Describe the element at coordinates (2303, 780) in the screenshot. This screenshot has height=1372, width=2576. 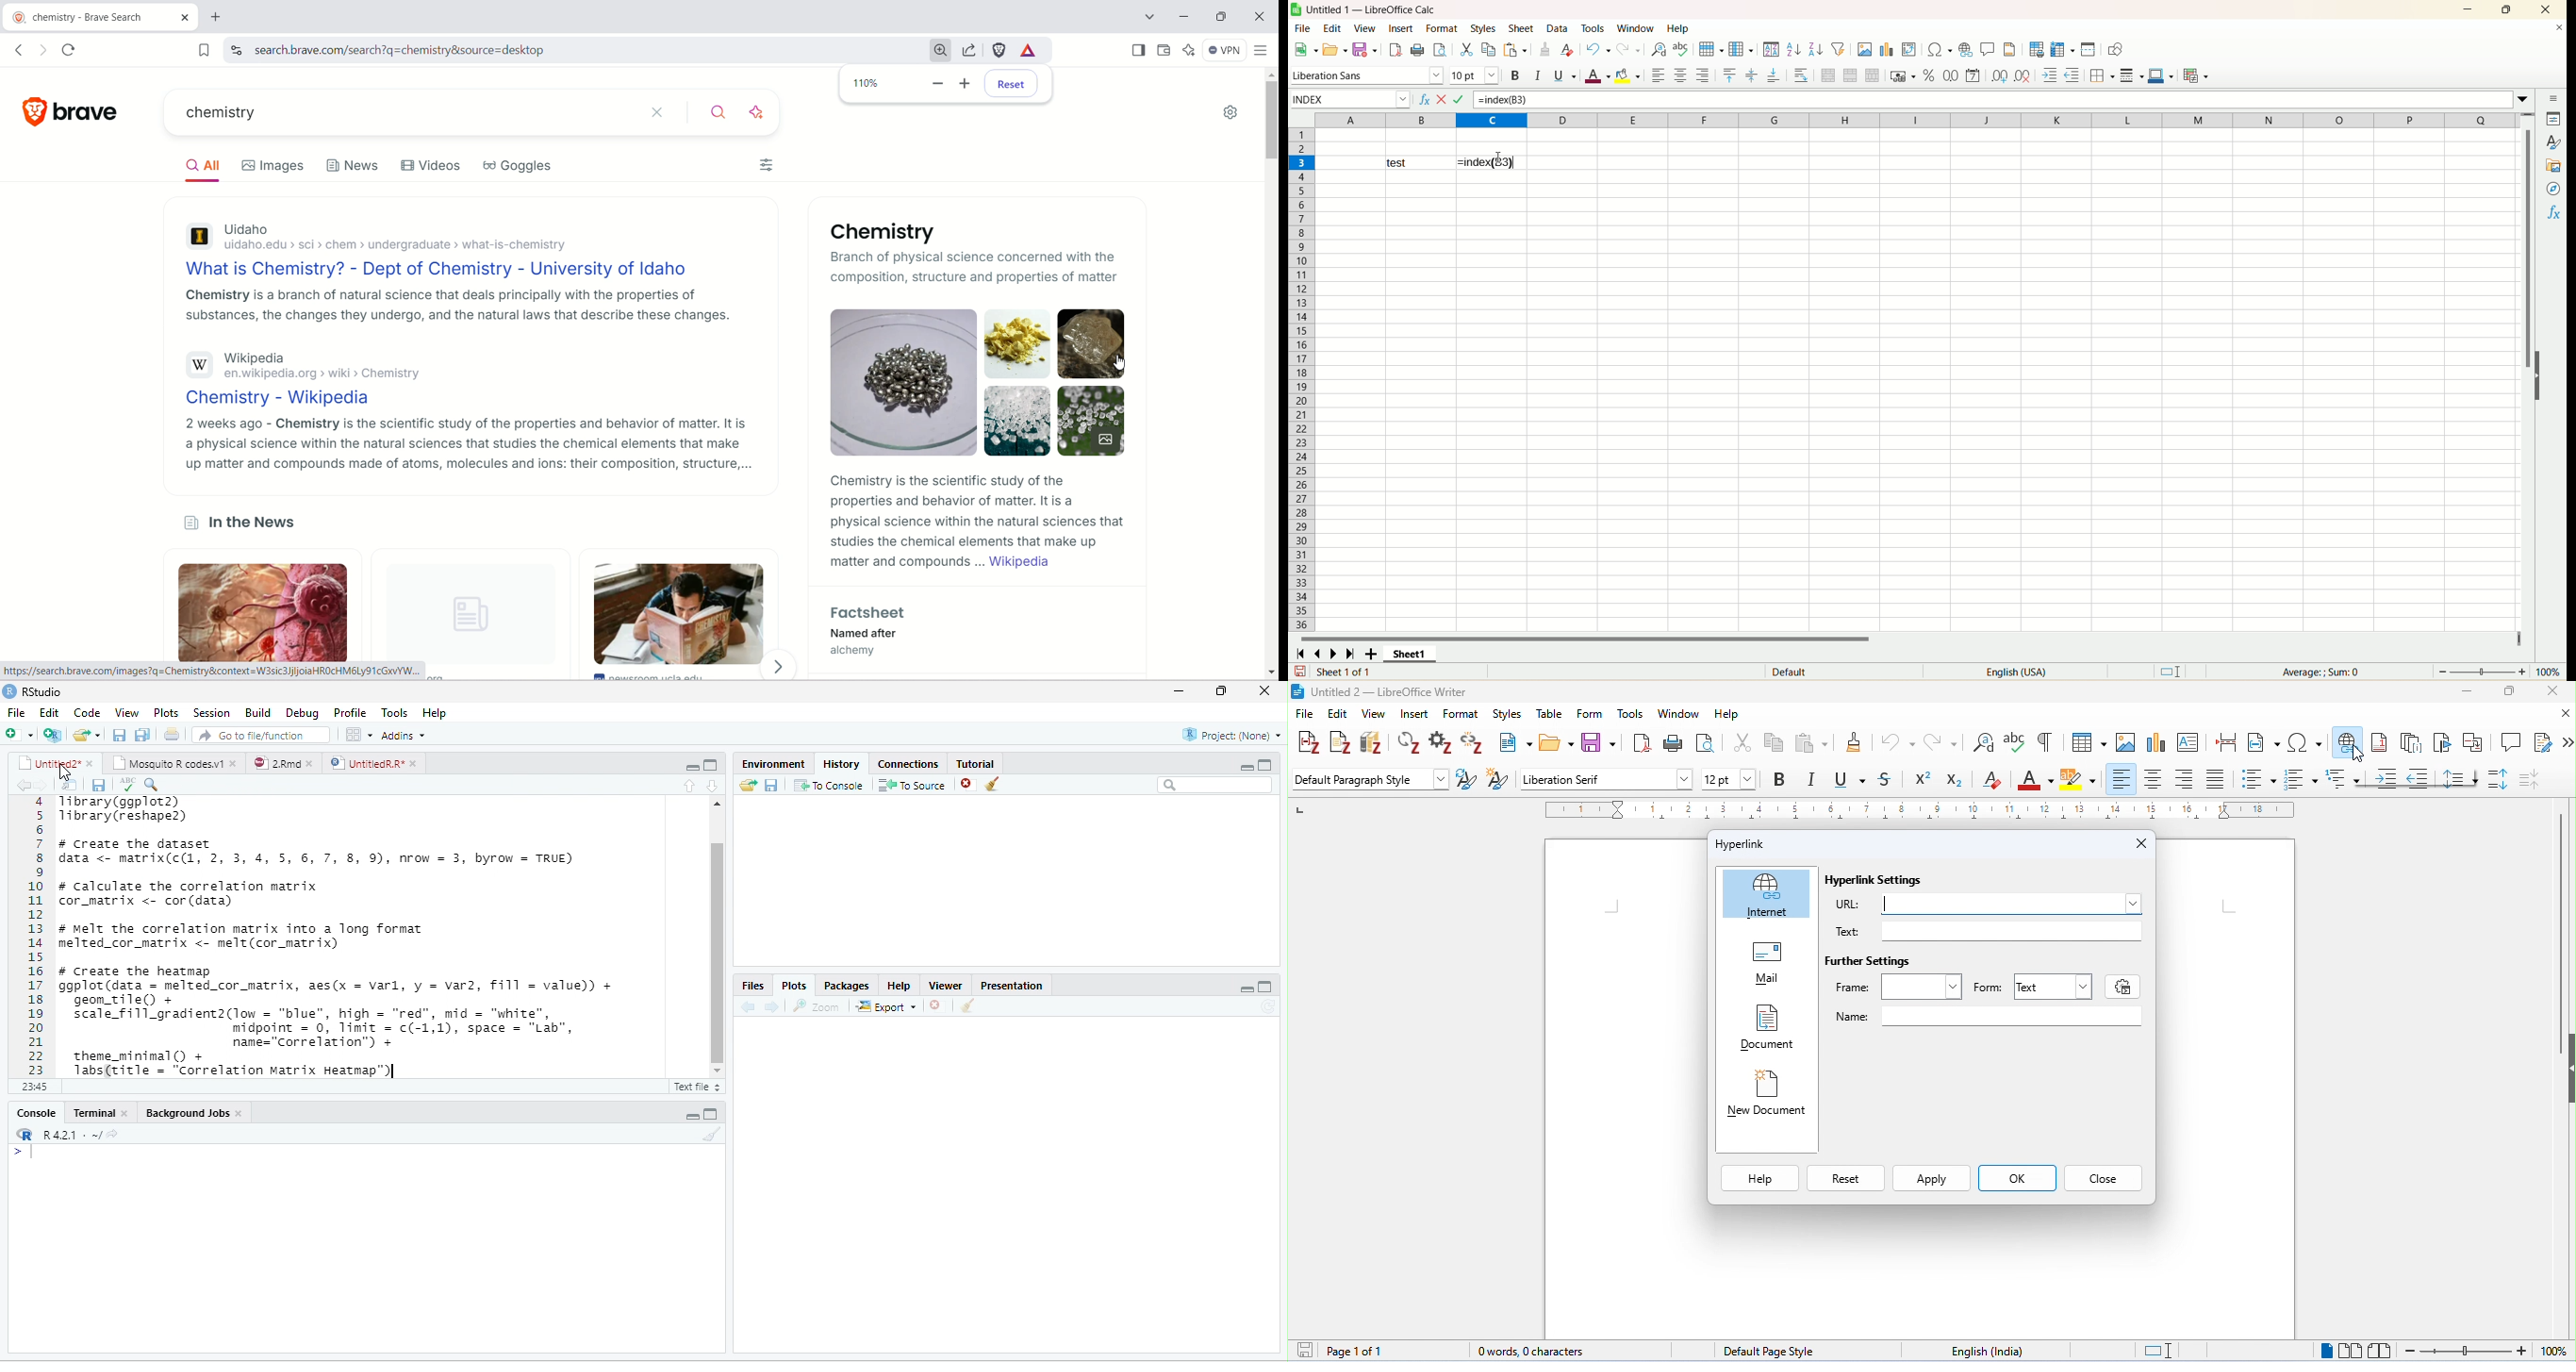
I see `numbered style` at that location.